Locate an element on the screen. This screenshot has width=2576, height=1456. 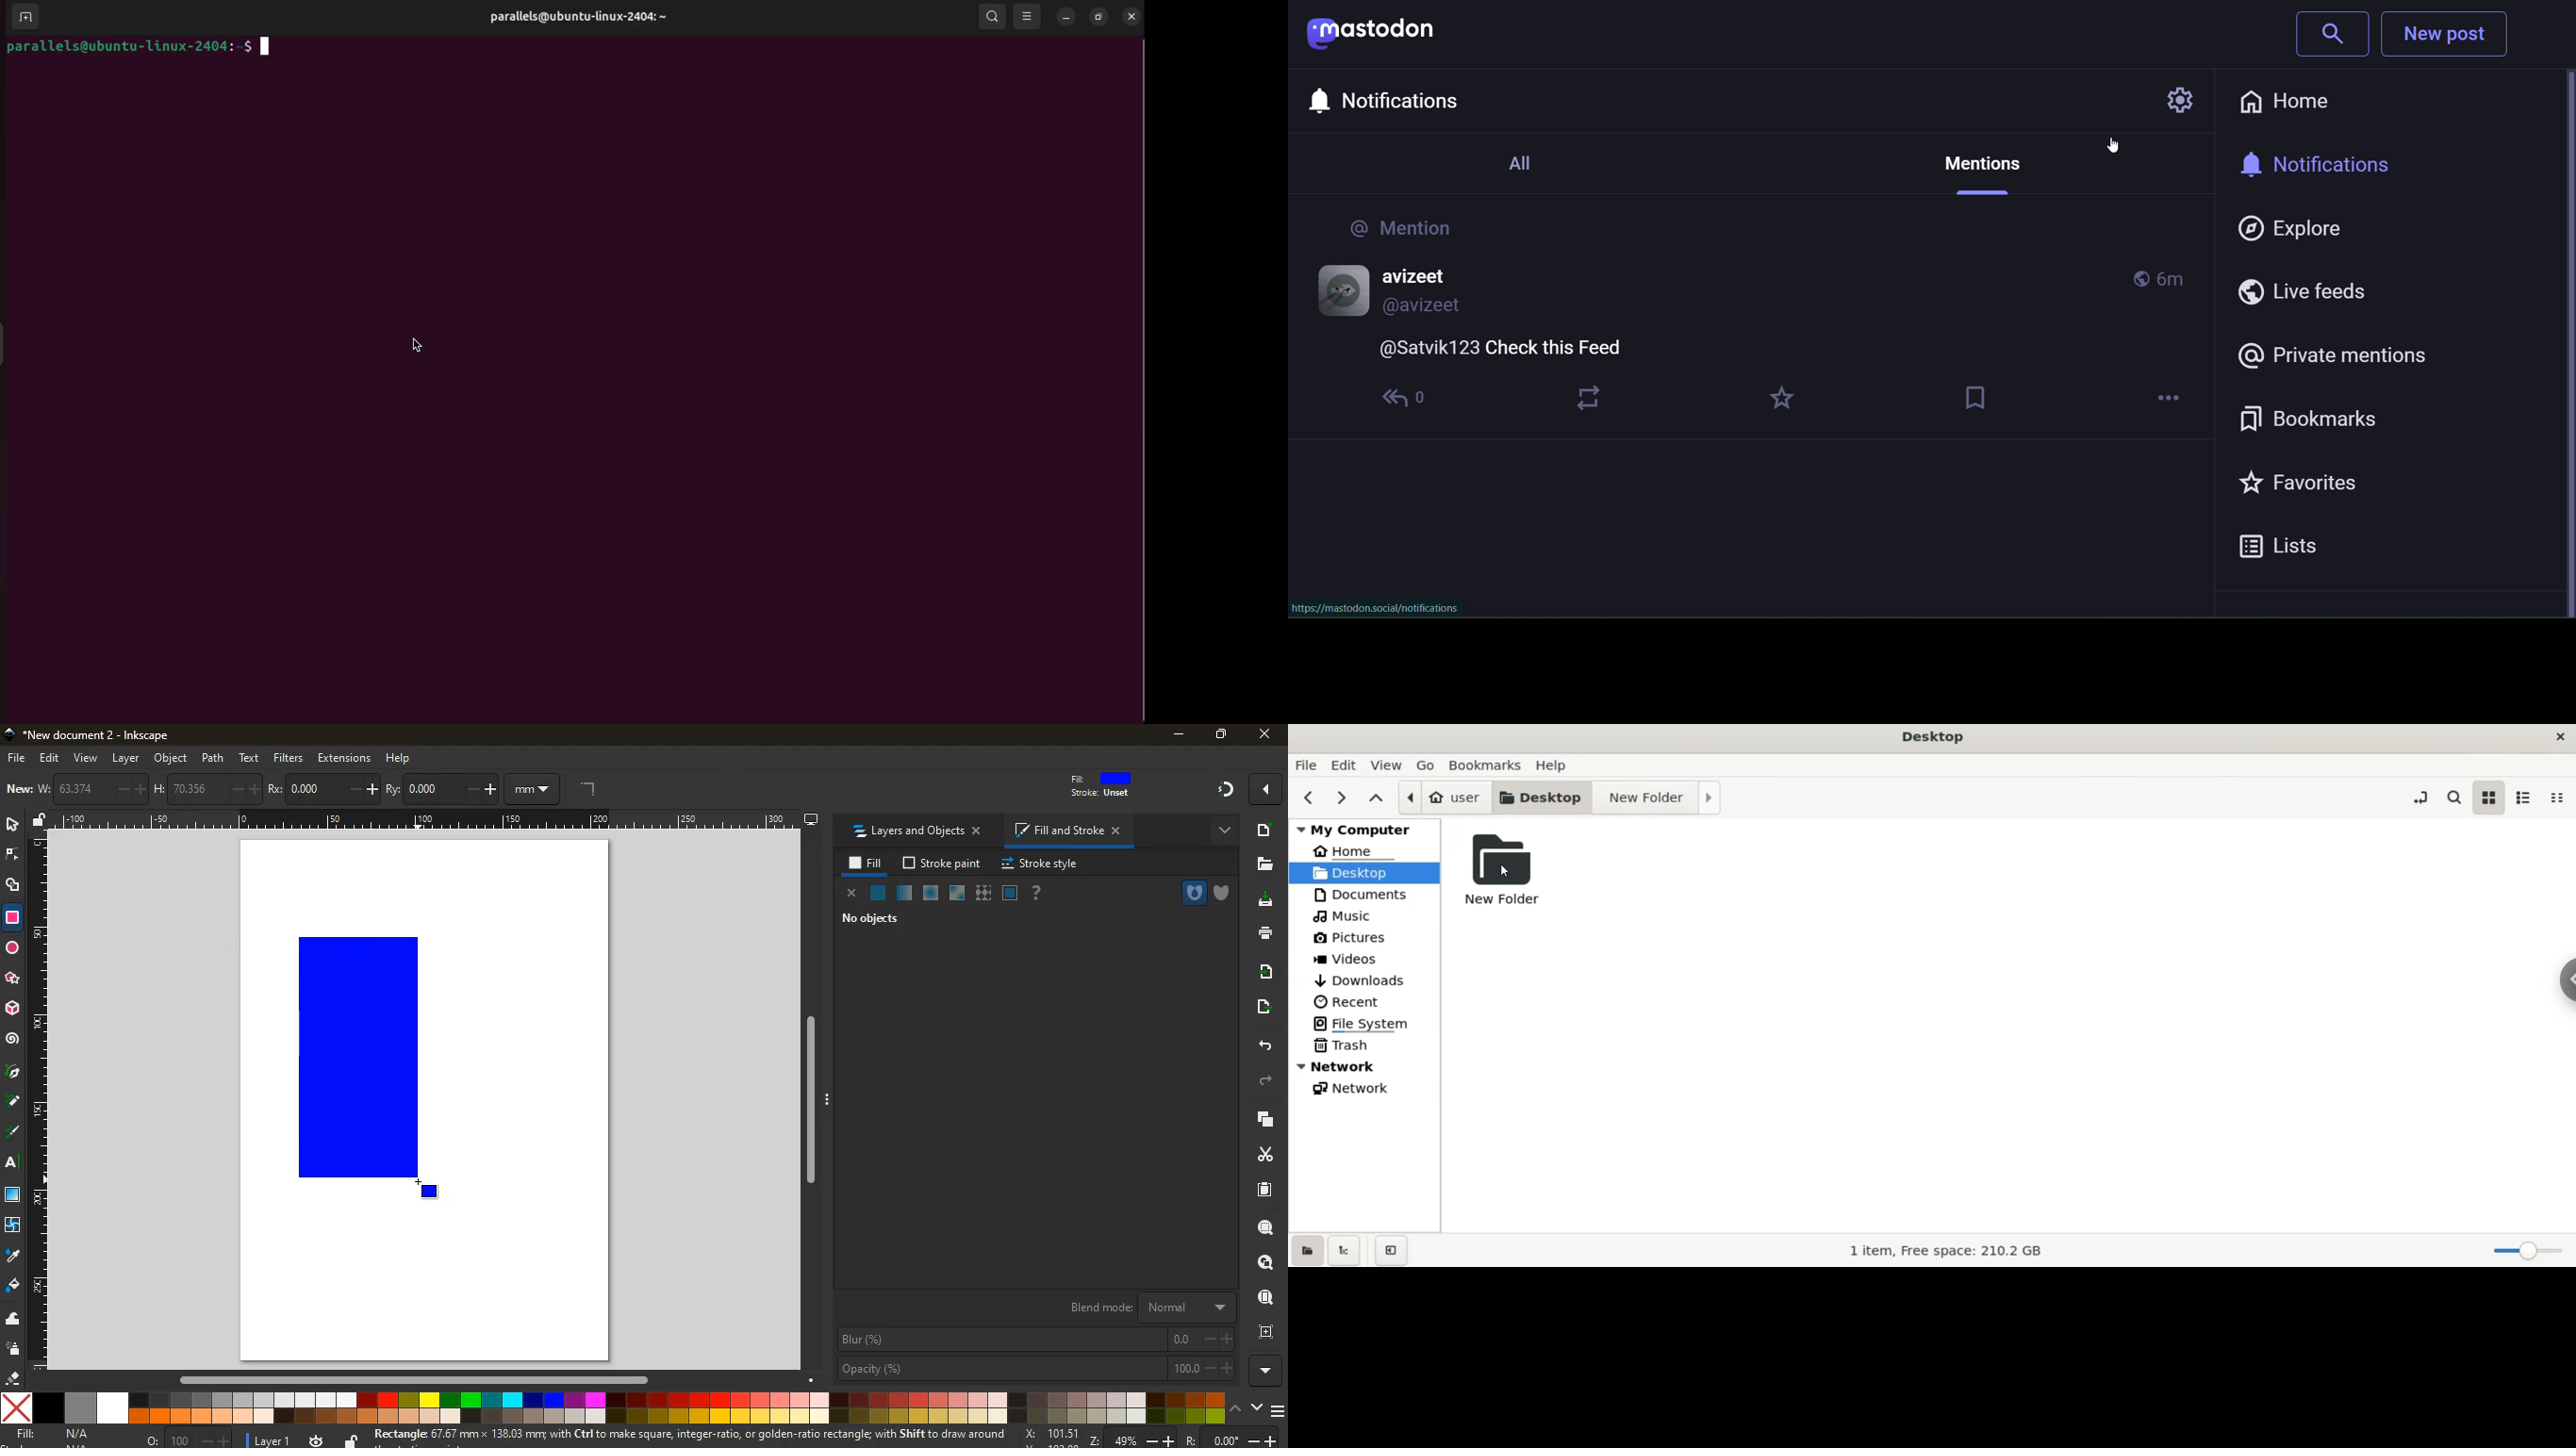
 is located at coordinates (1262, 791).